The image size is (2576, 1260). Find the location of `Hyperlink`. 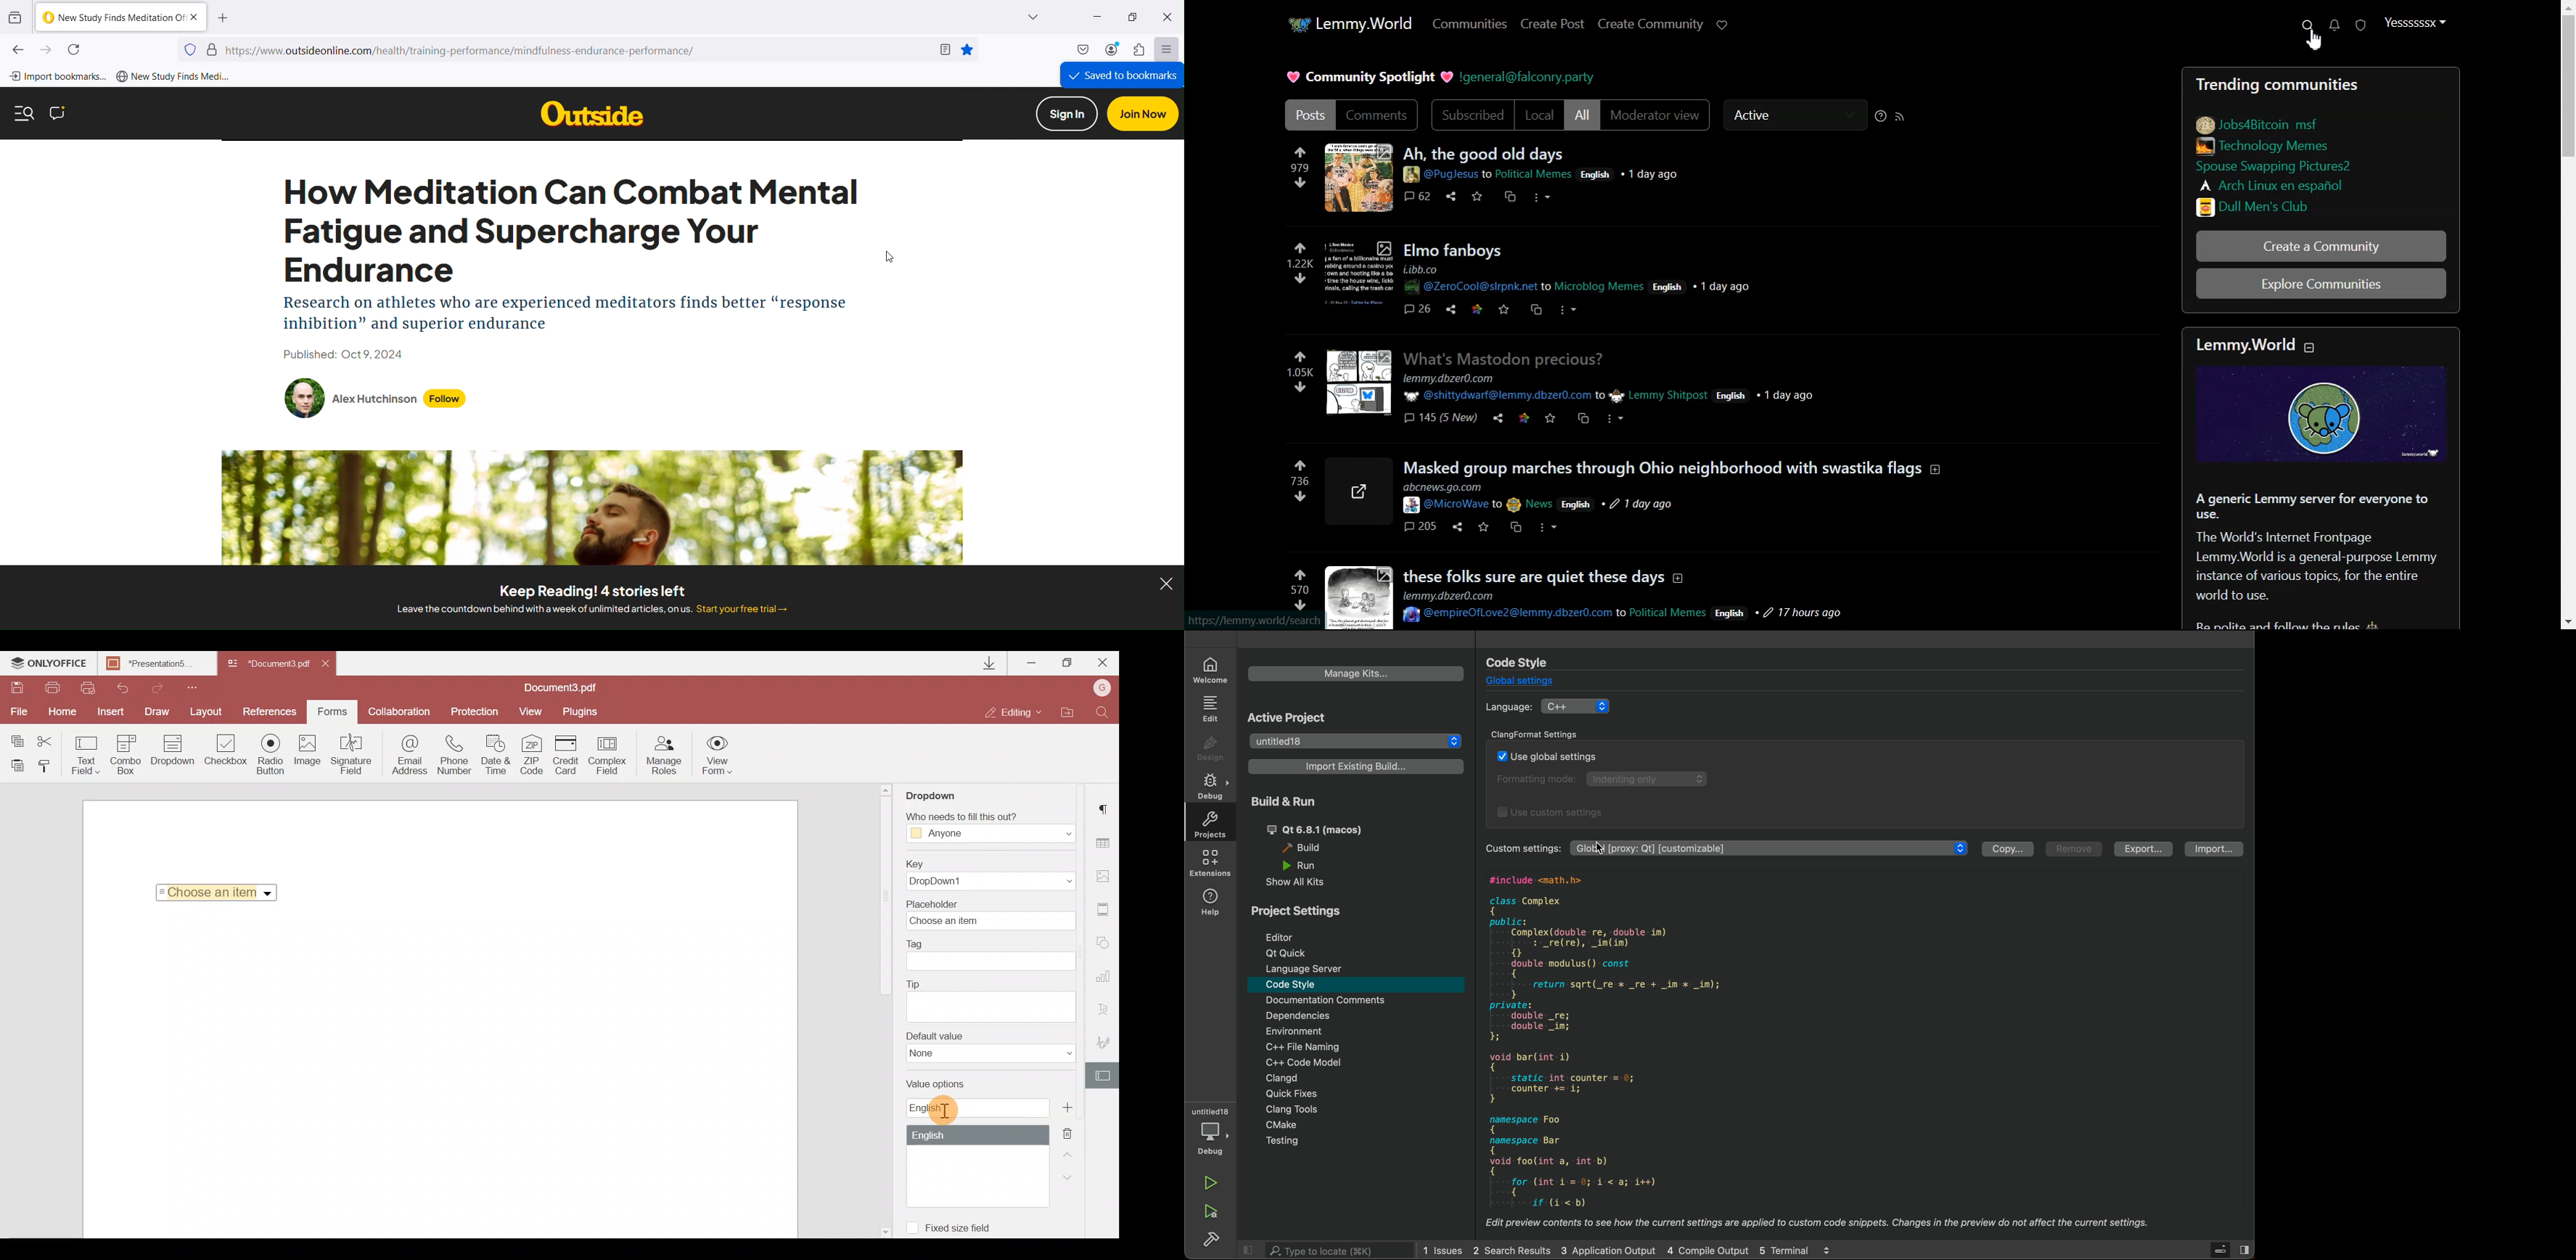

Hyperlink is located at coordinates (1529, 76).